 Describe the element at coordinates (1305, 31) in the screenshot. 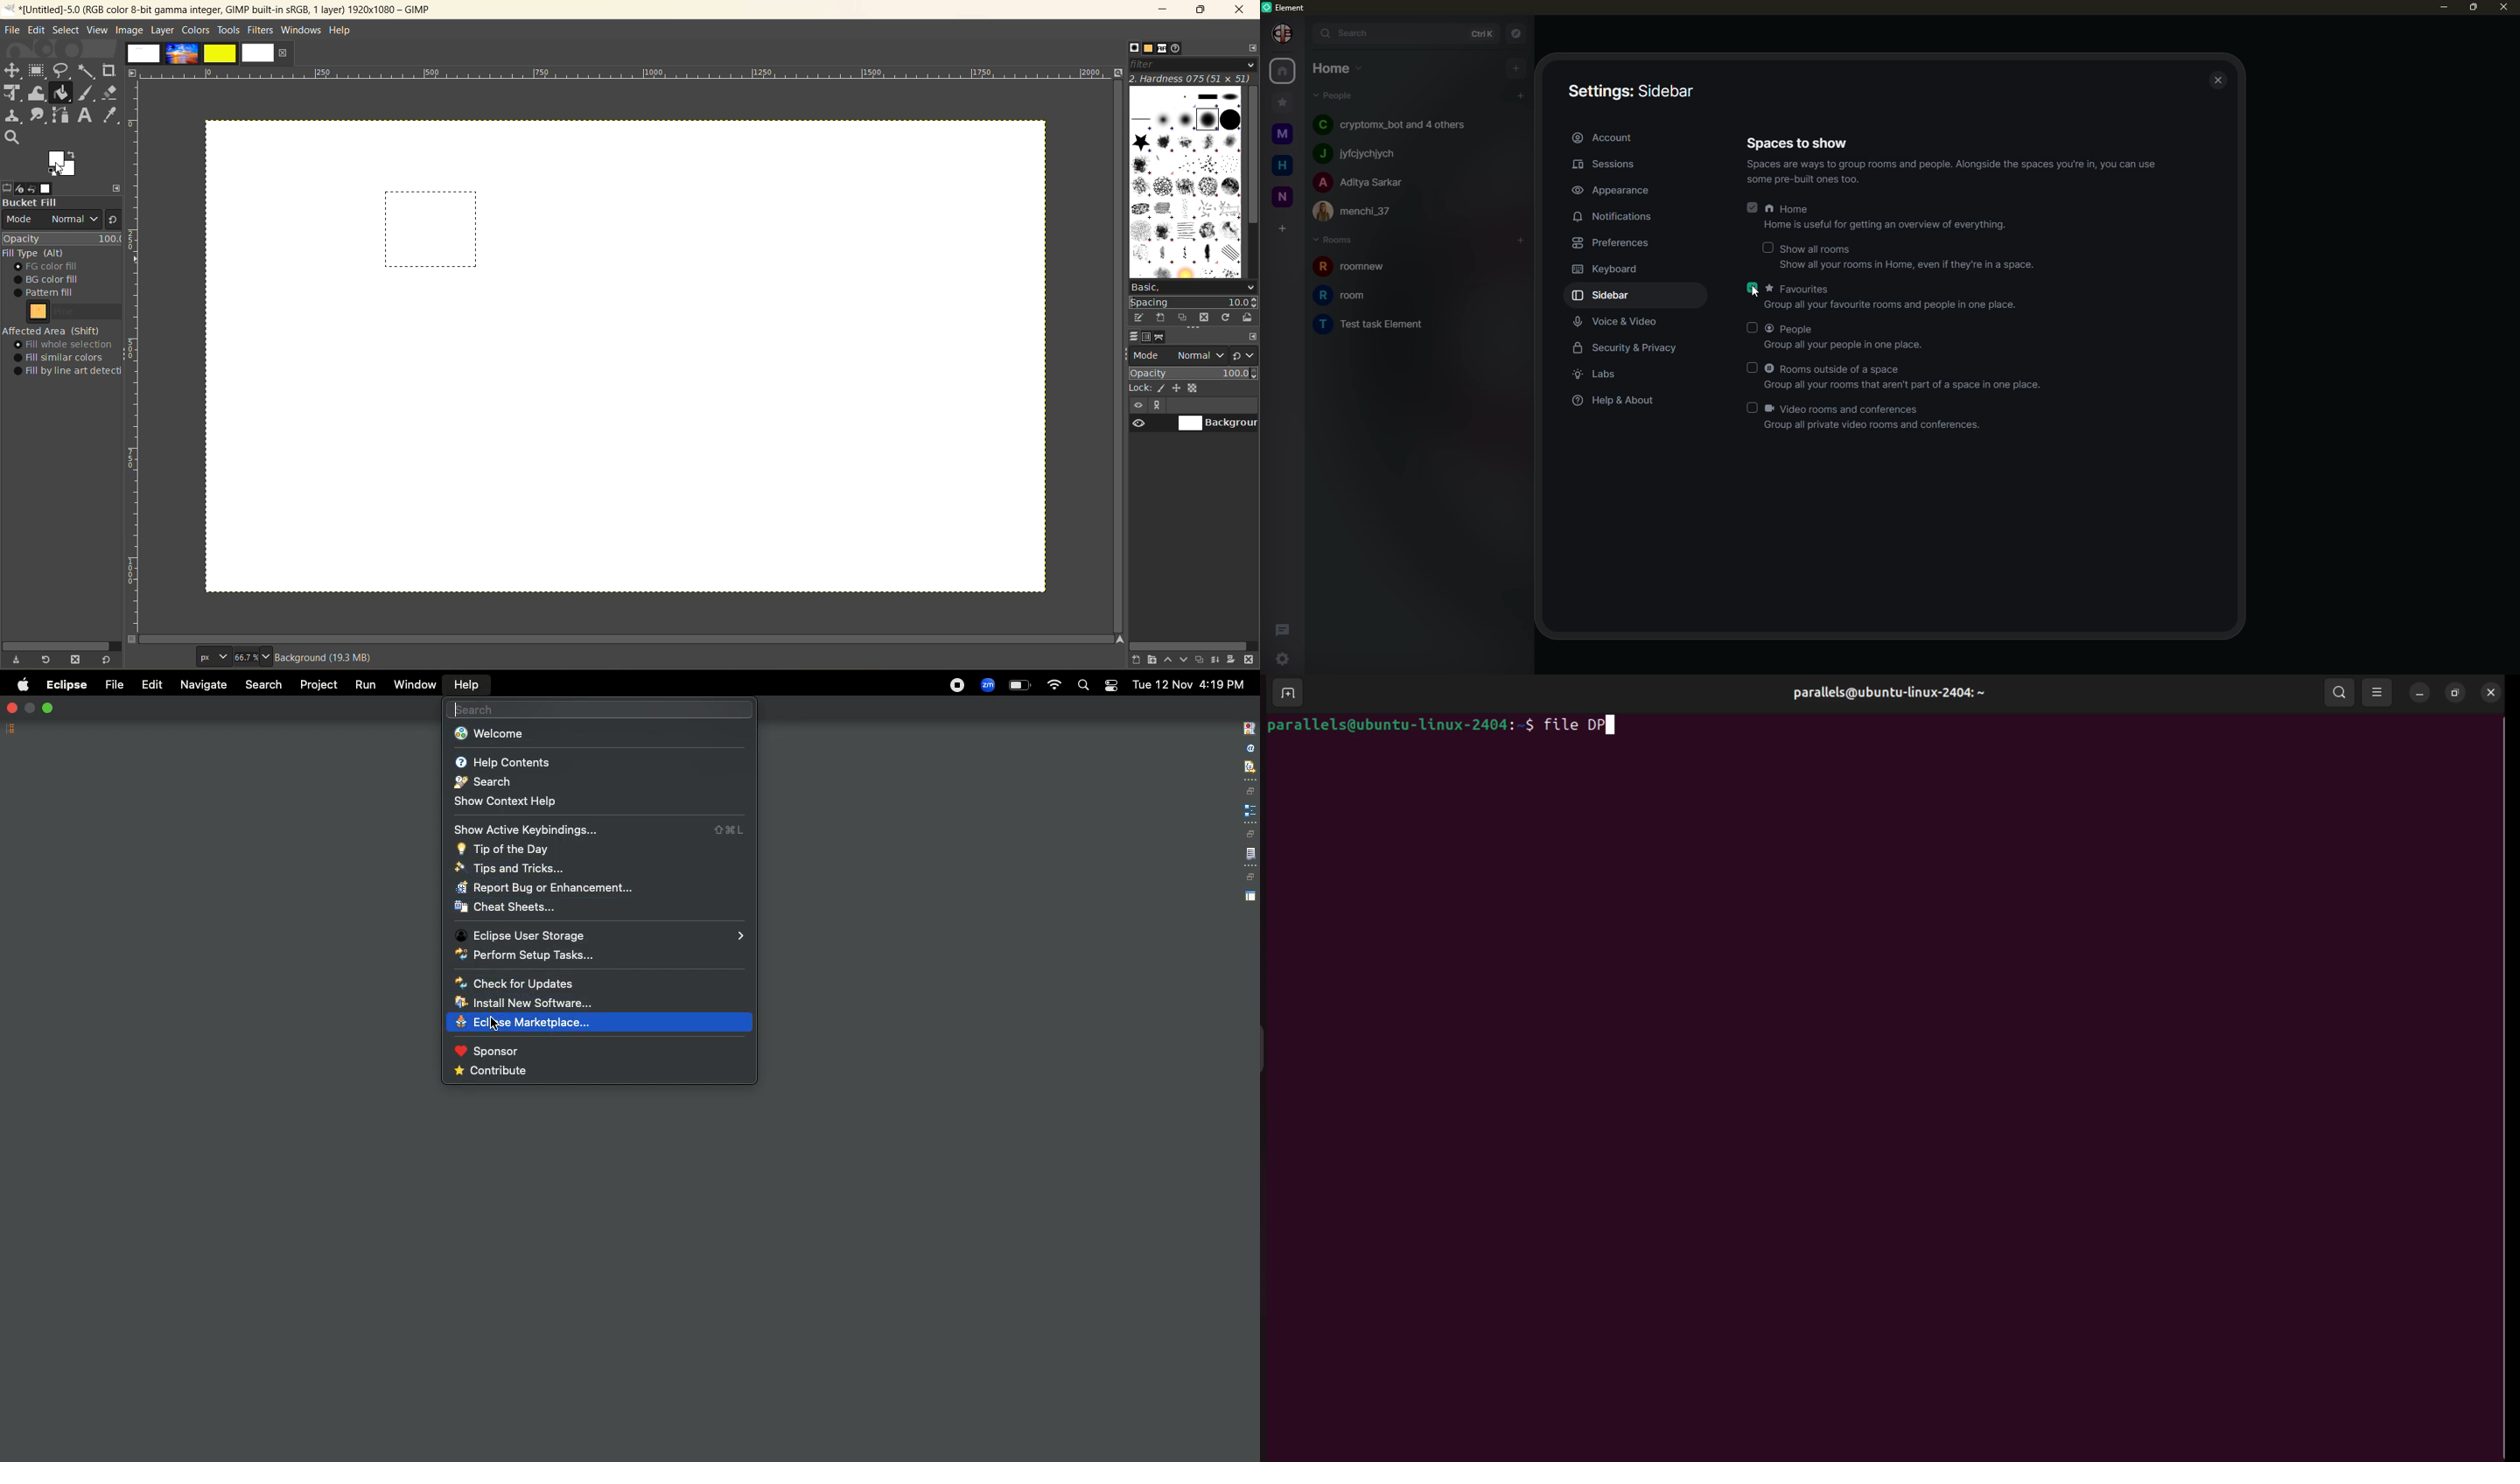

I see `expand` at that location.